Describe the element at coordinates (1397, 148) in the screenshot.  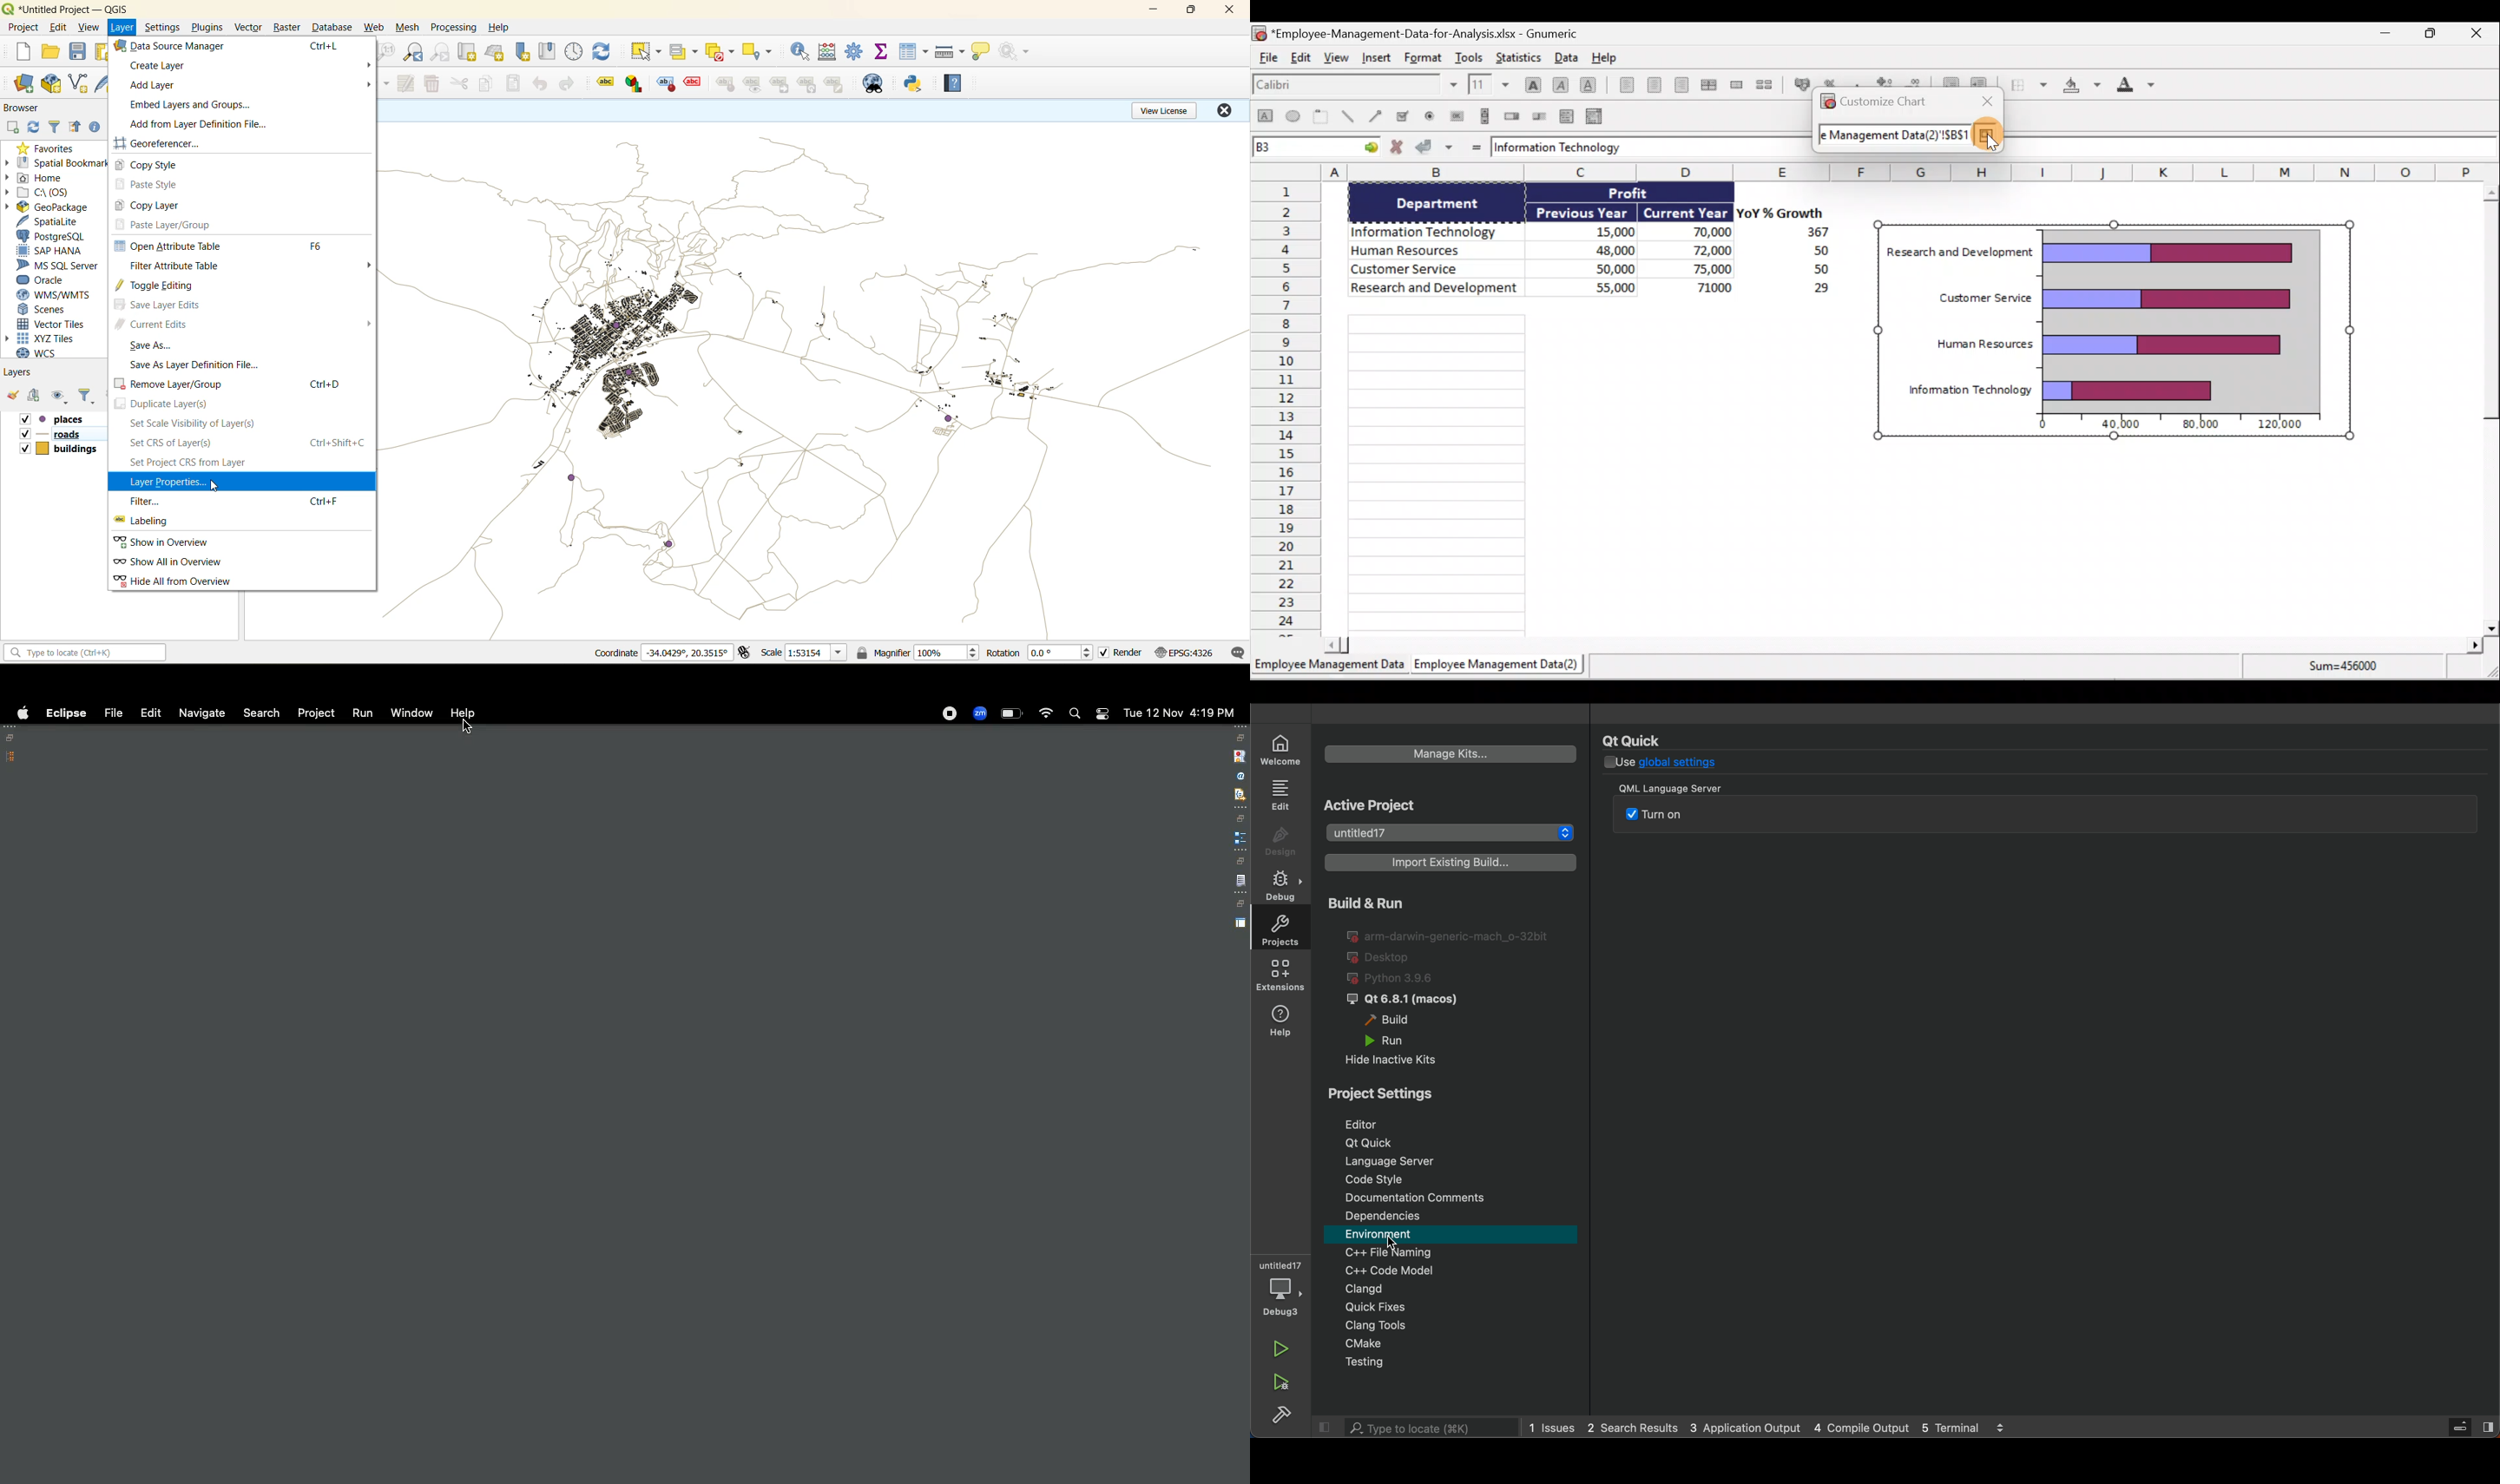
I see `Cancel change` at that location.